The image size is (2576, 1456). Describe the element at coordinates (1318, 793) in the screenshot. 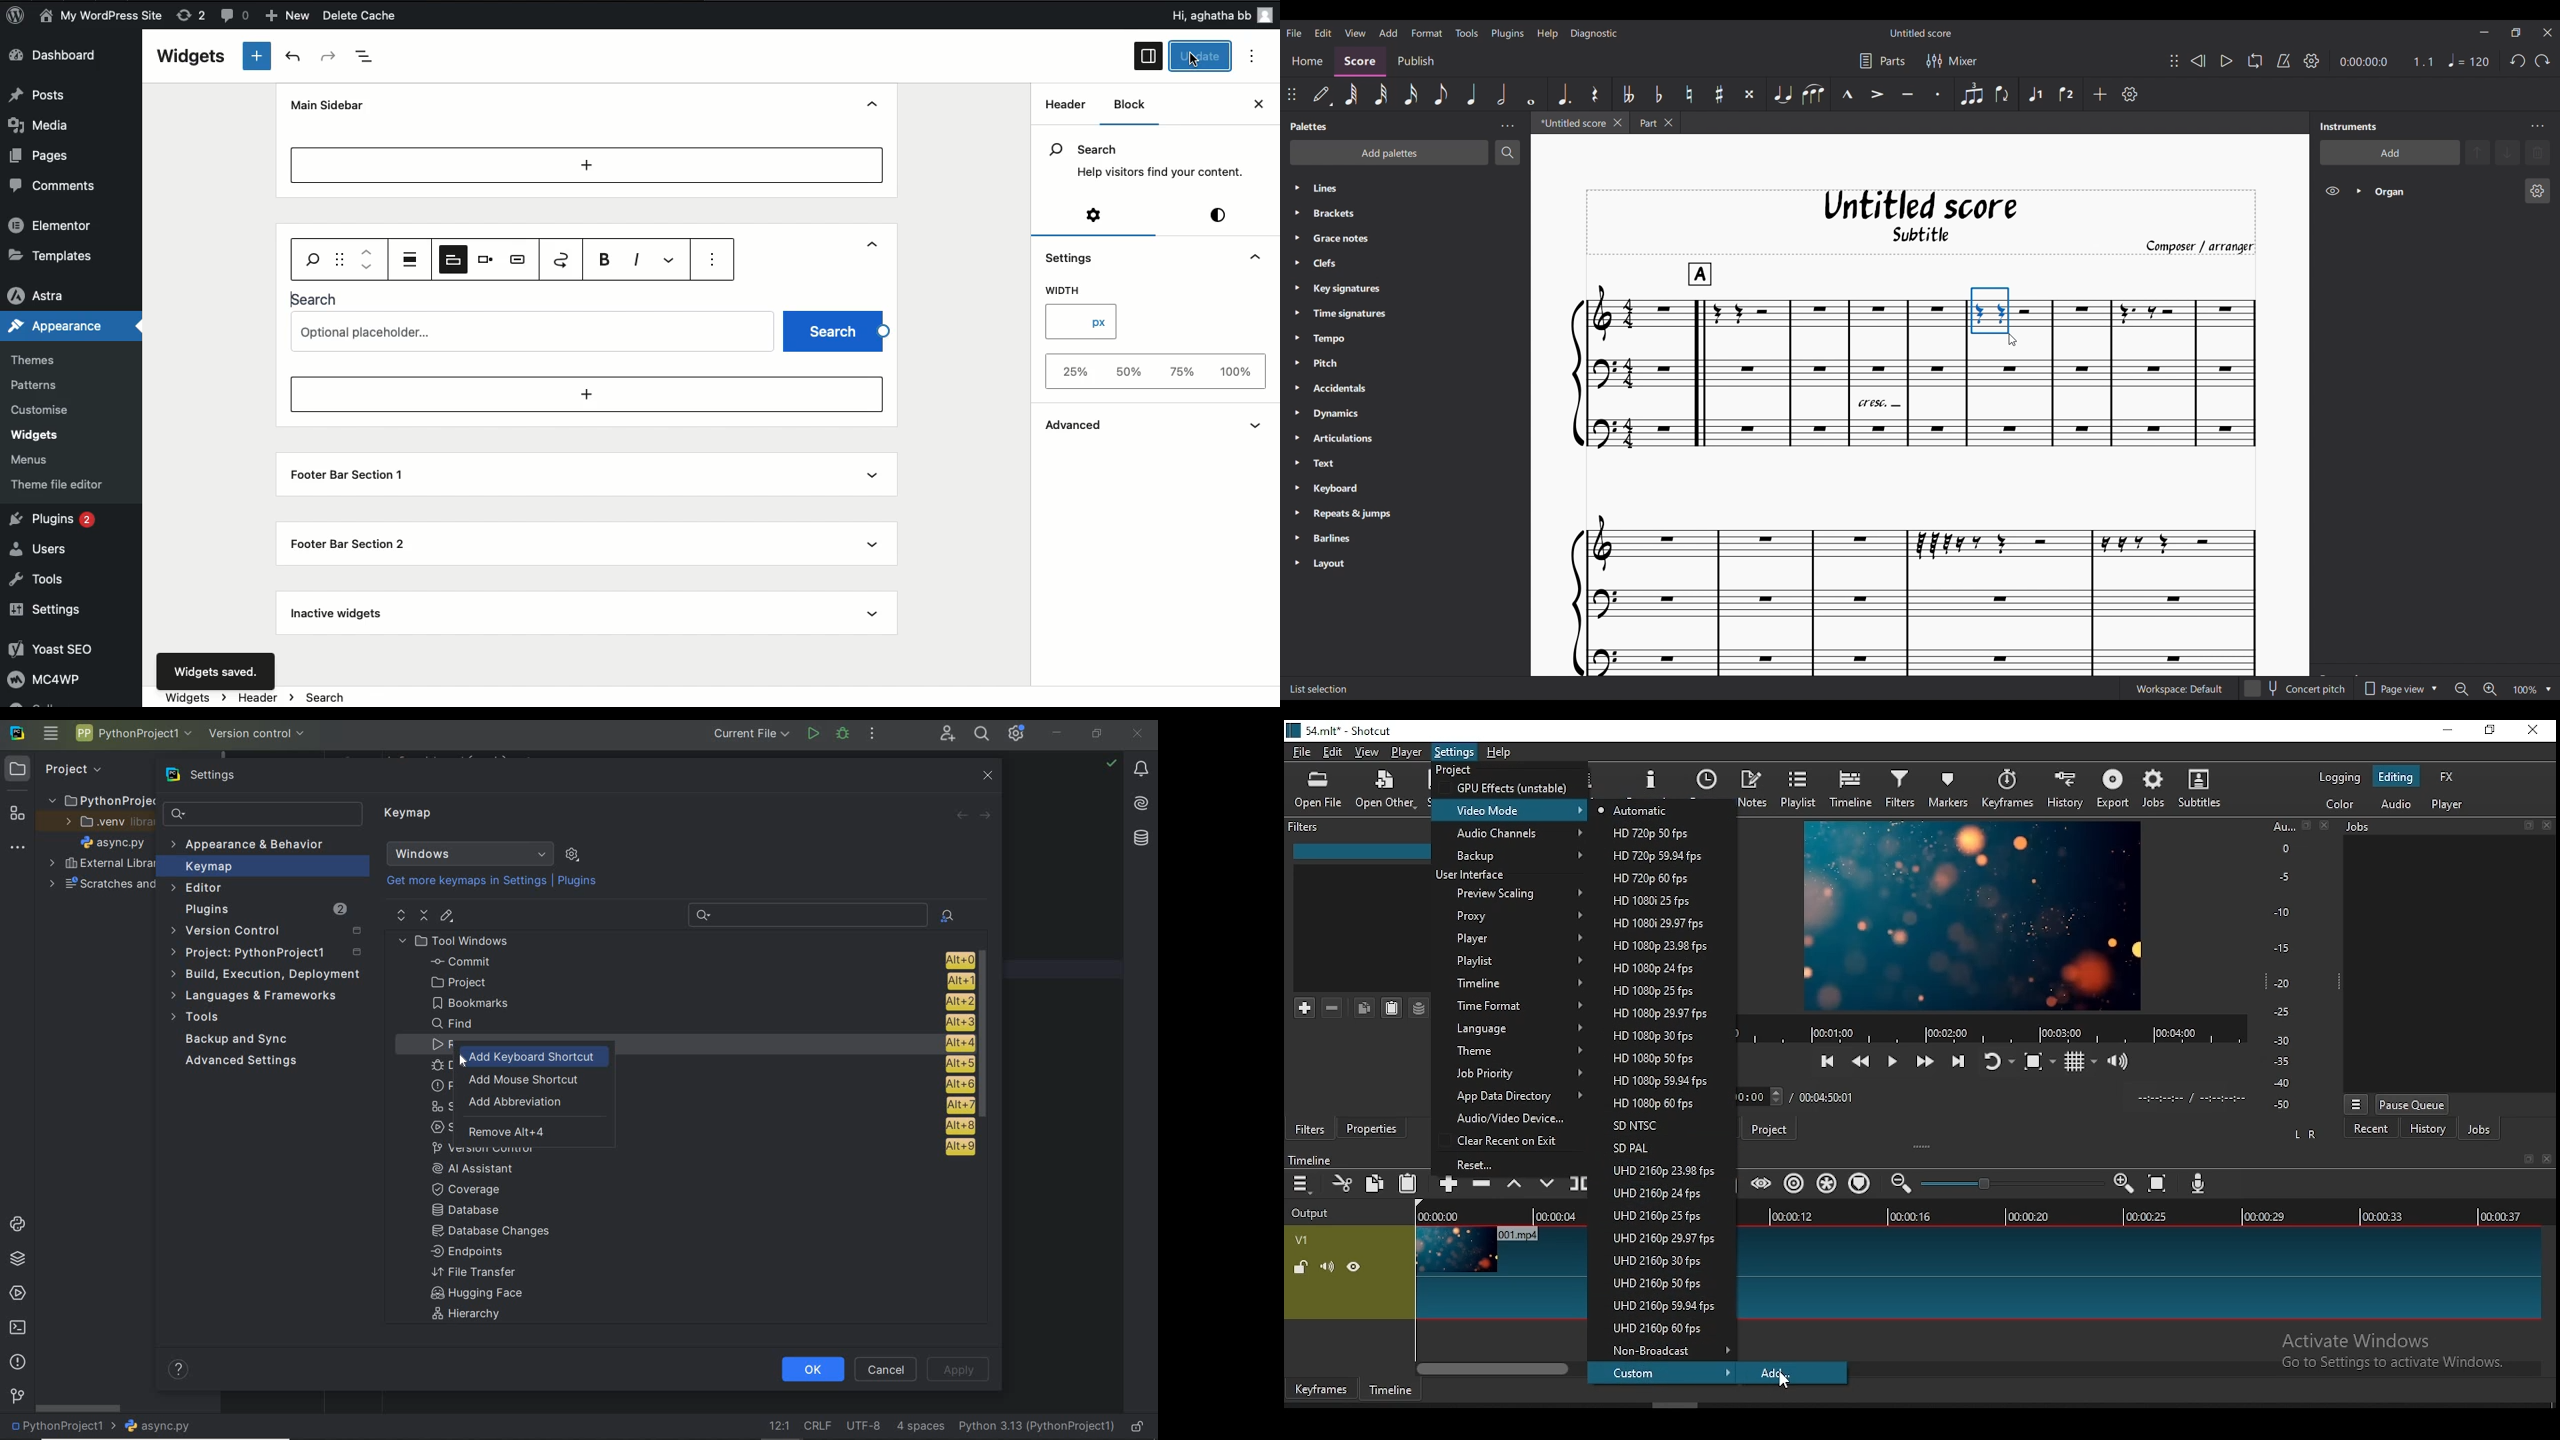

I see `open file` at that location.